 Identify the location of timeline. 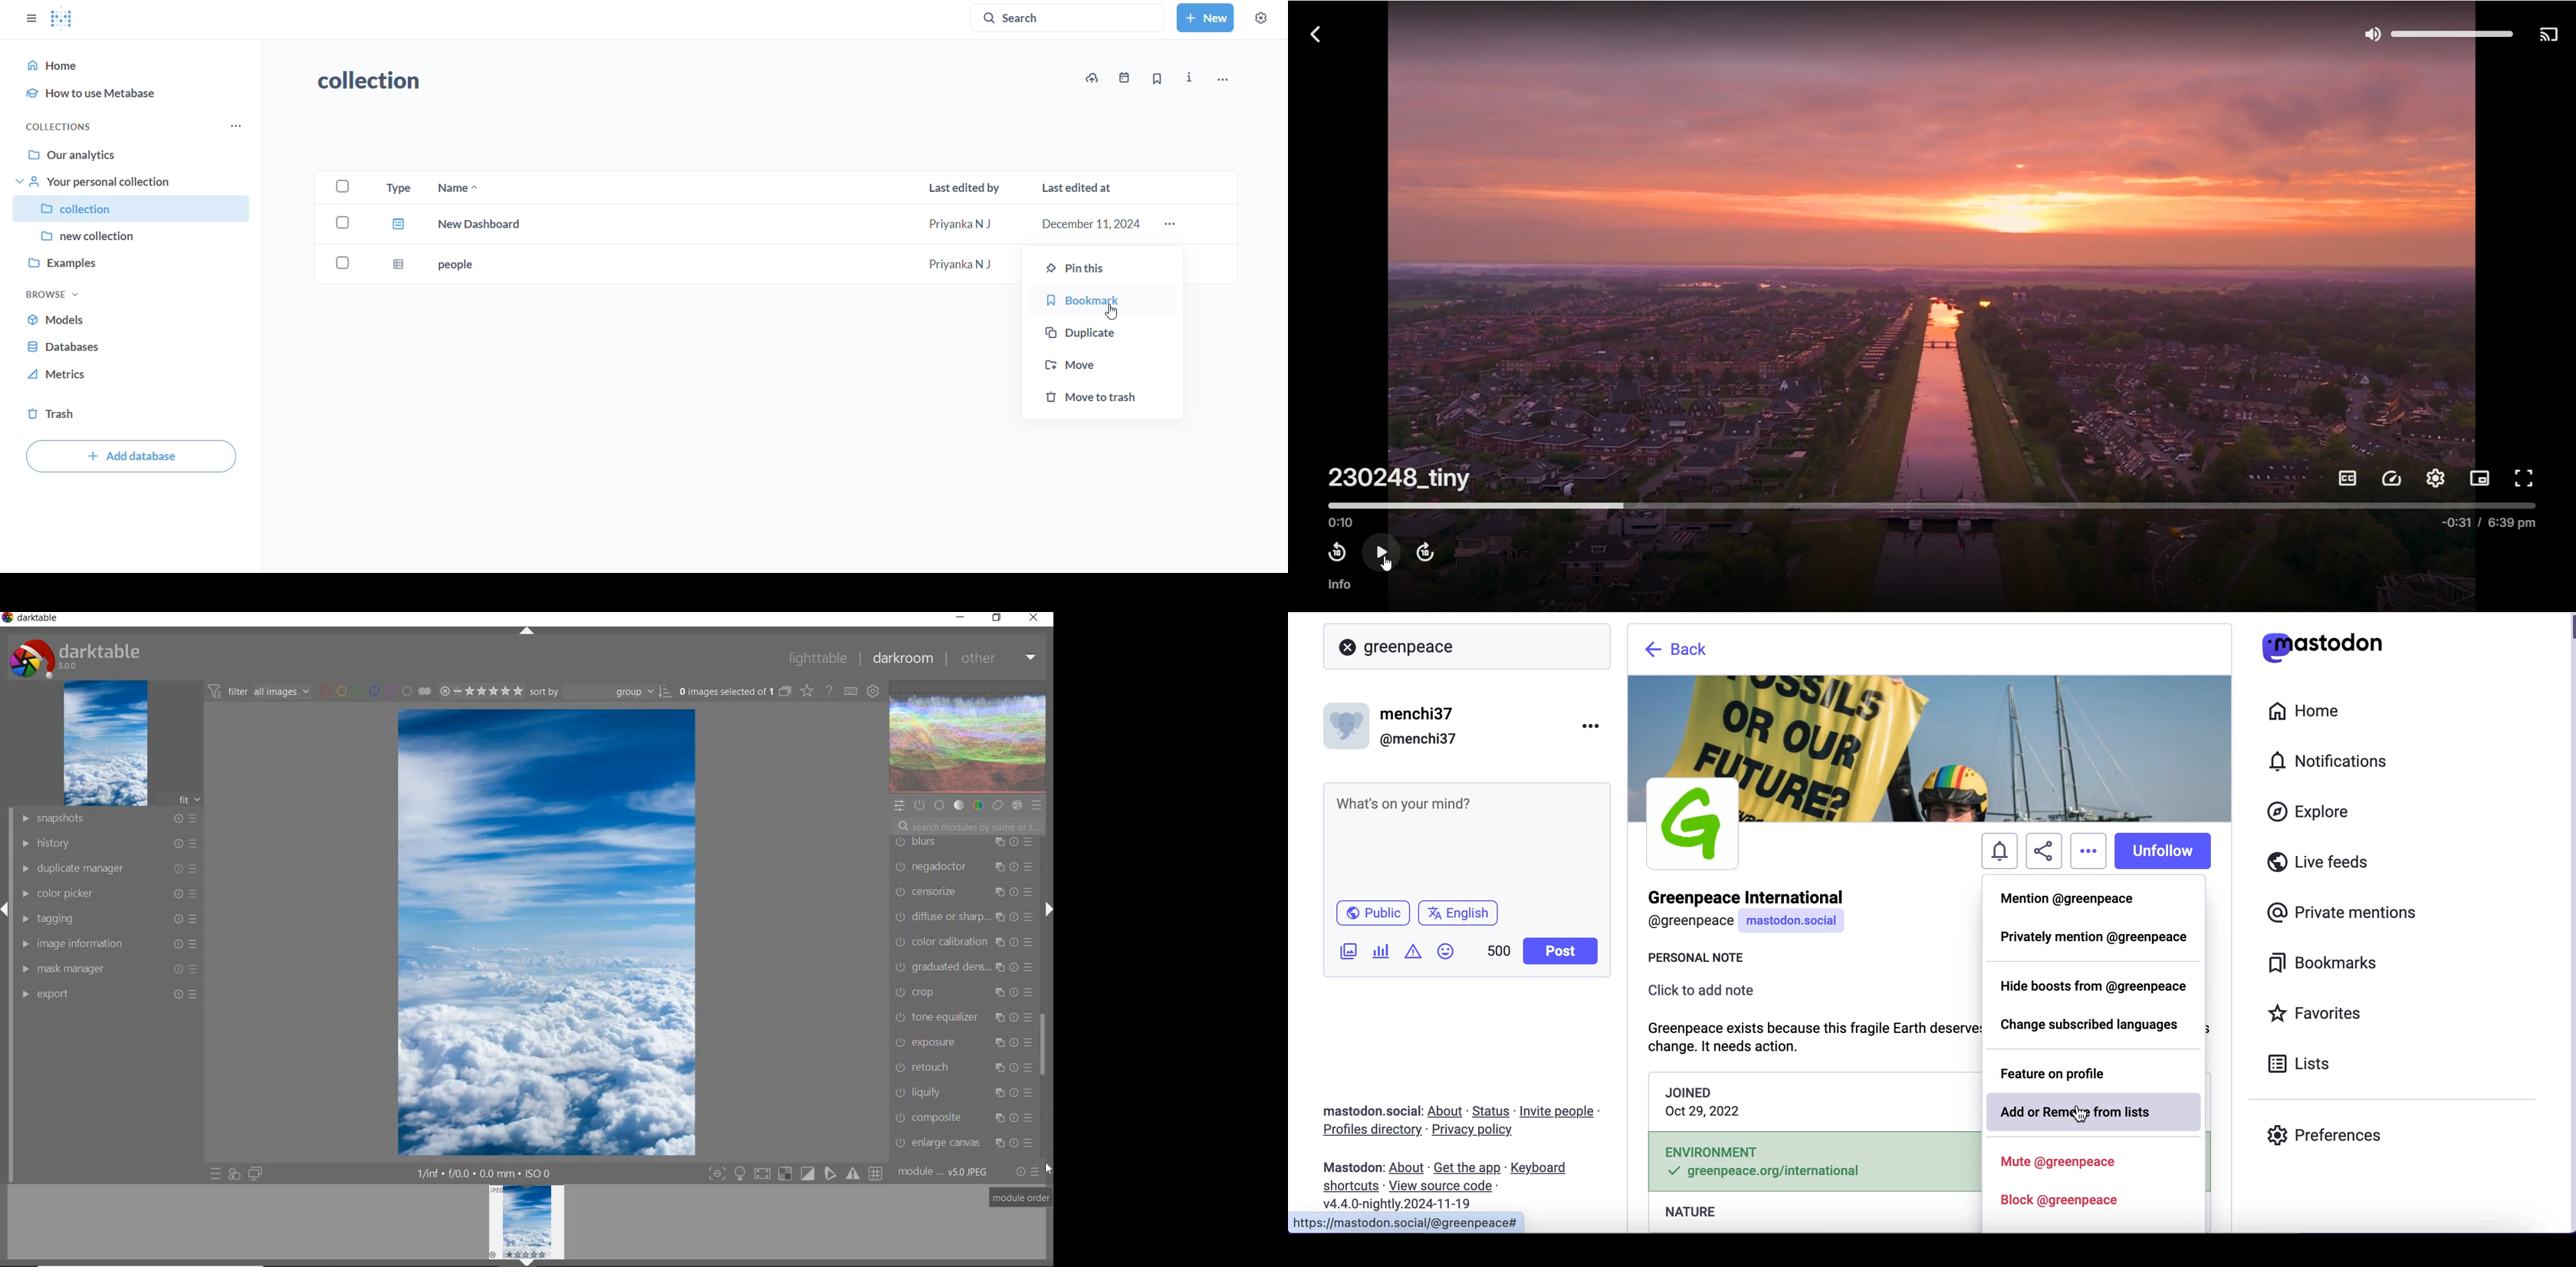
(1933, 505).